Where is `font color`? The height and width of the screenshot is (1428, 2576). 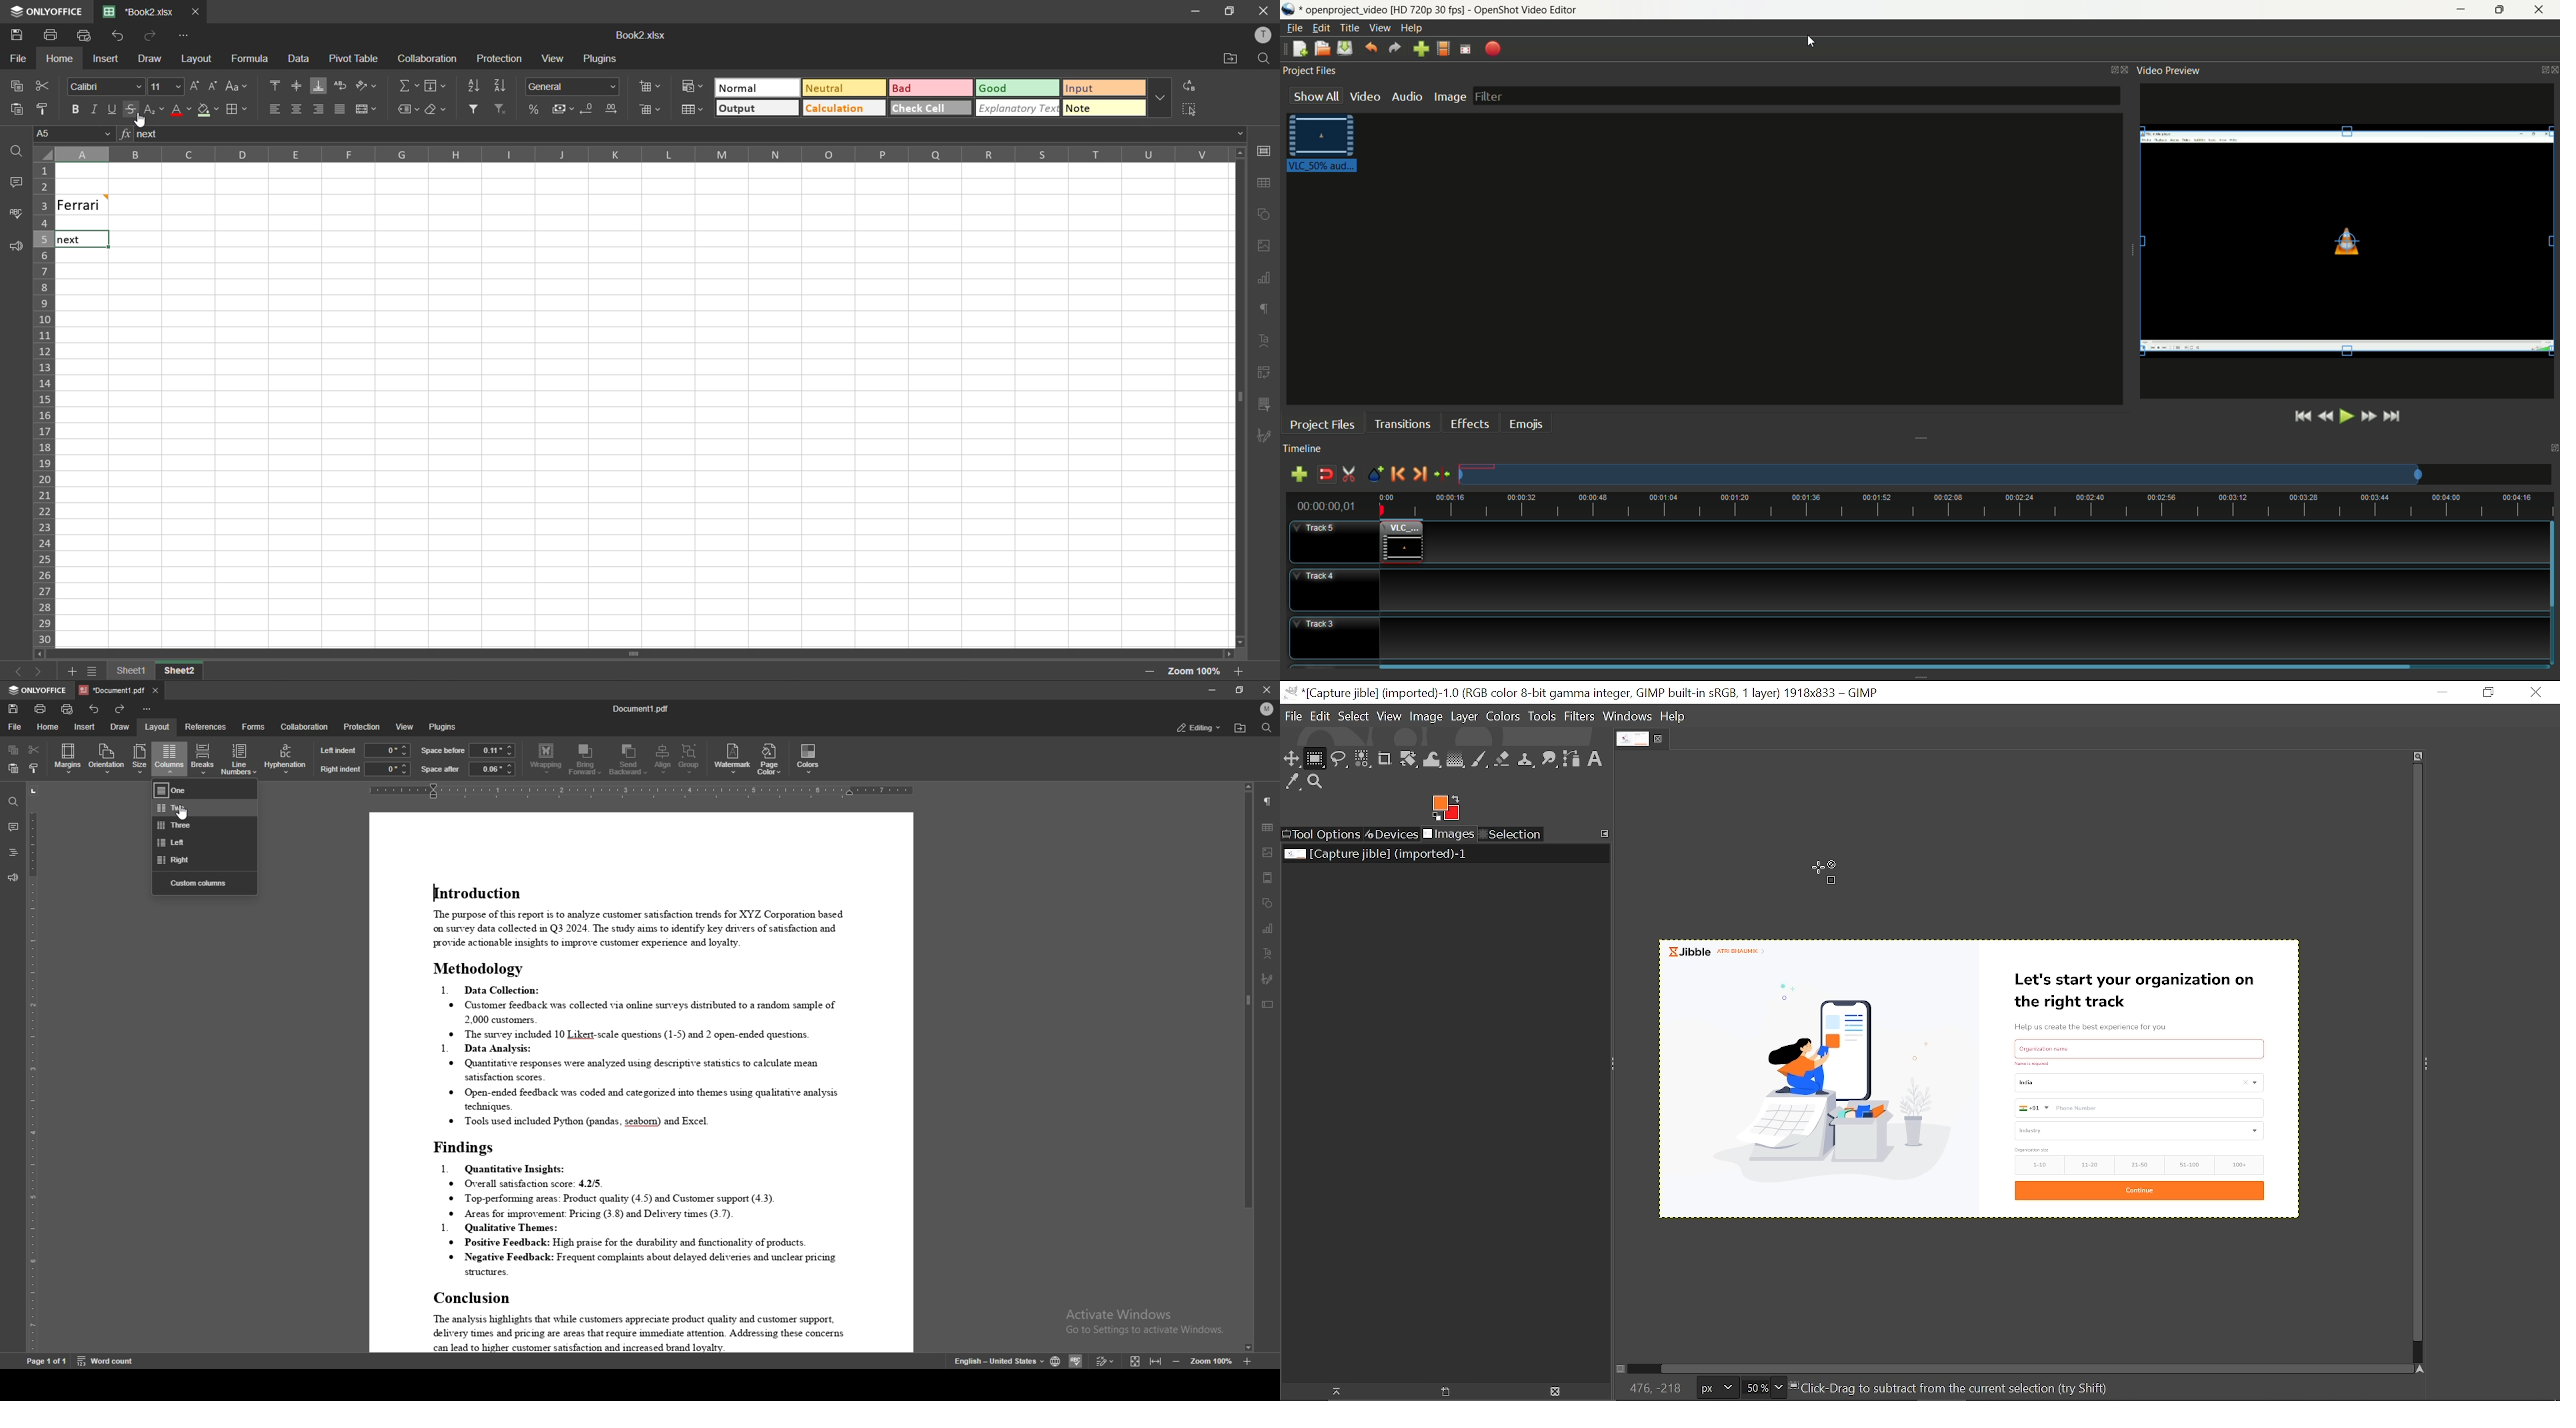
font color is located at coordinates (179, 111).